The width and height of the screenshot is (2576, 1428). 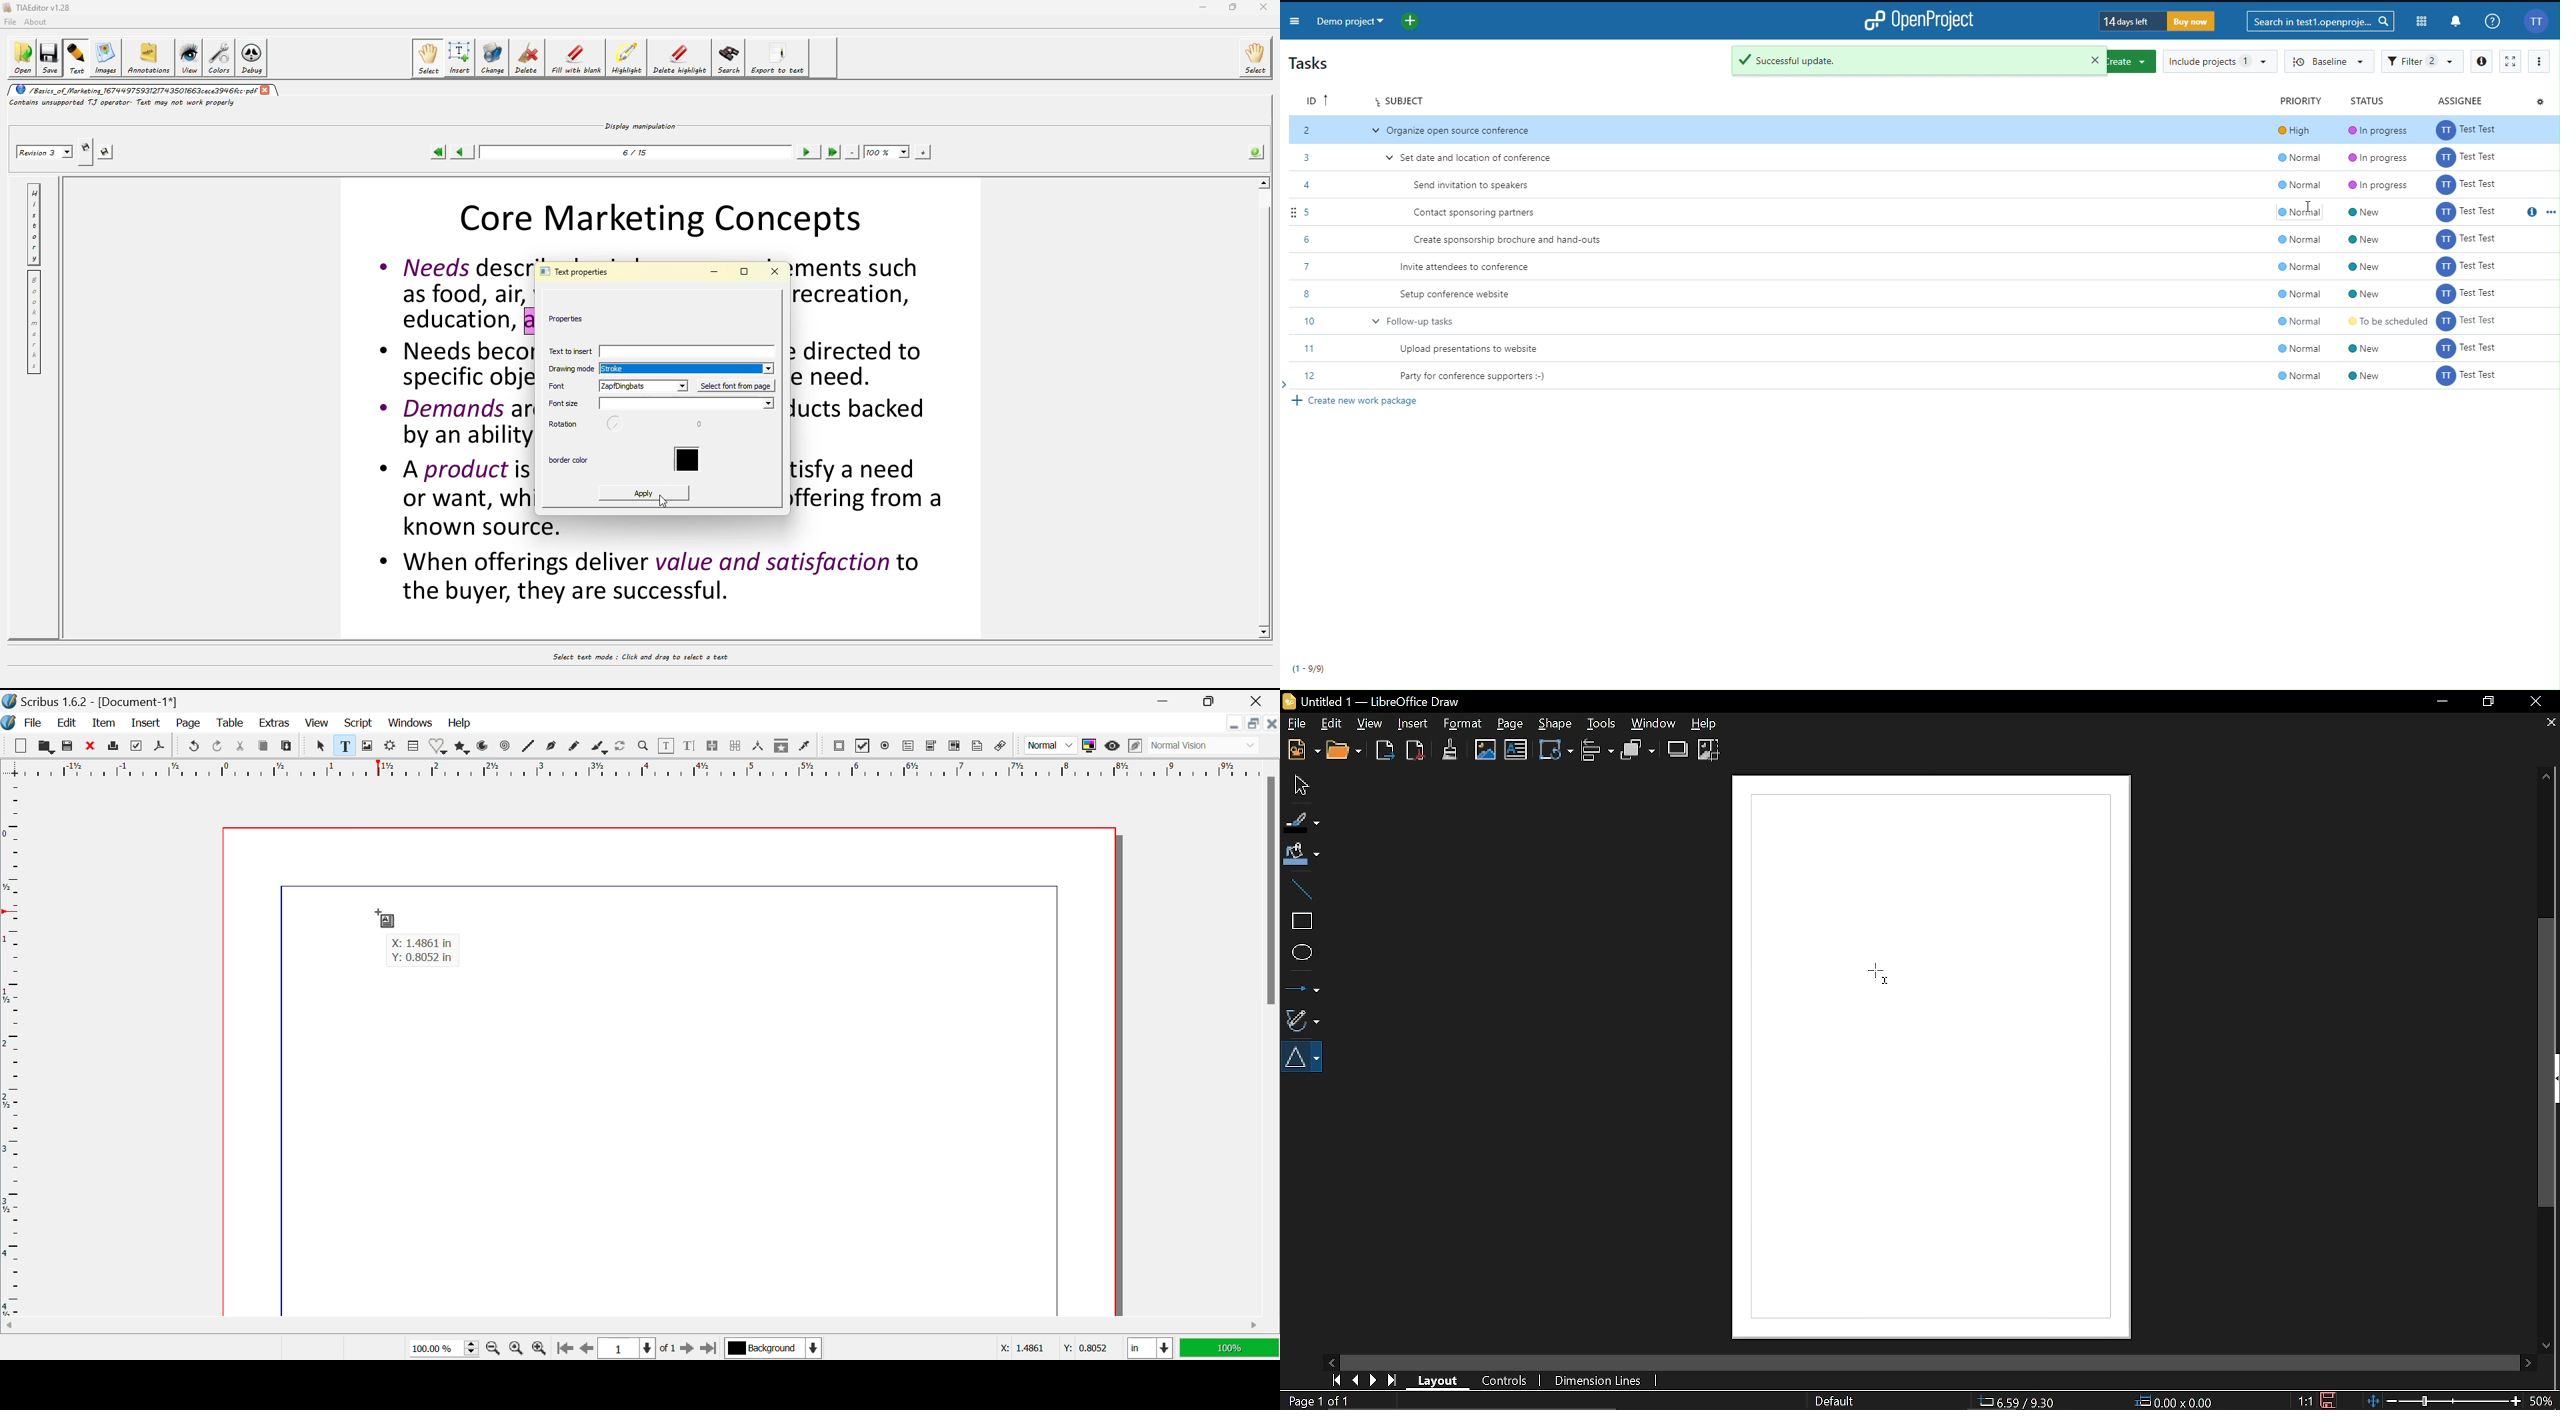 What do you see at coordinates (1135, 747) in the screenshot?
I see `Edit in Preview Mode` at bounding box center [1135, 747].